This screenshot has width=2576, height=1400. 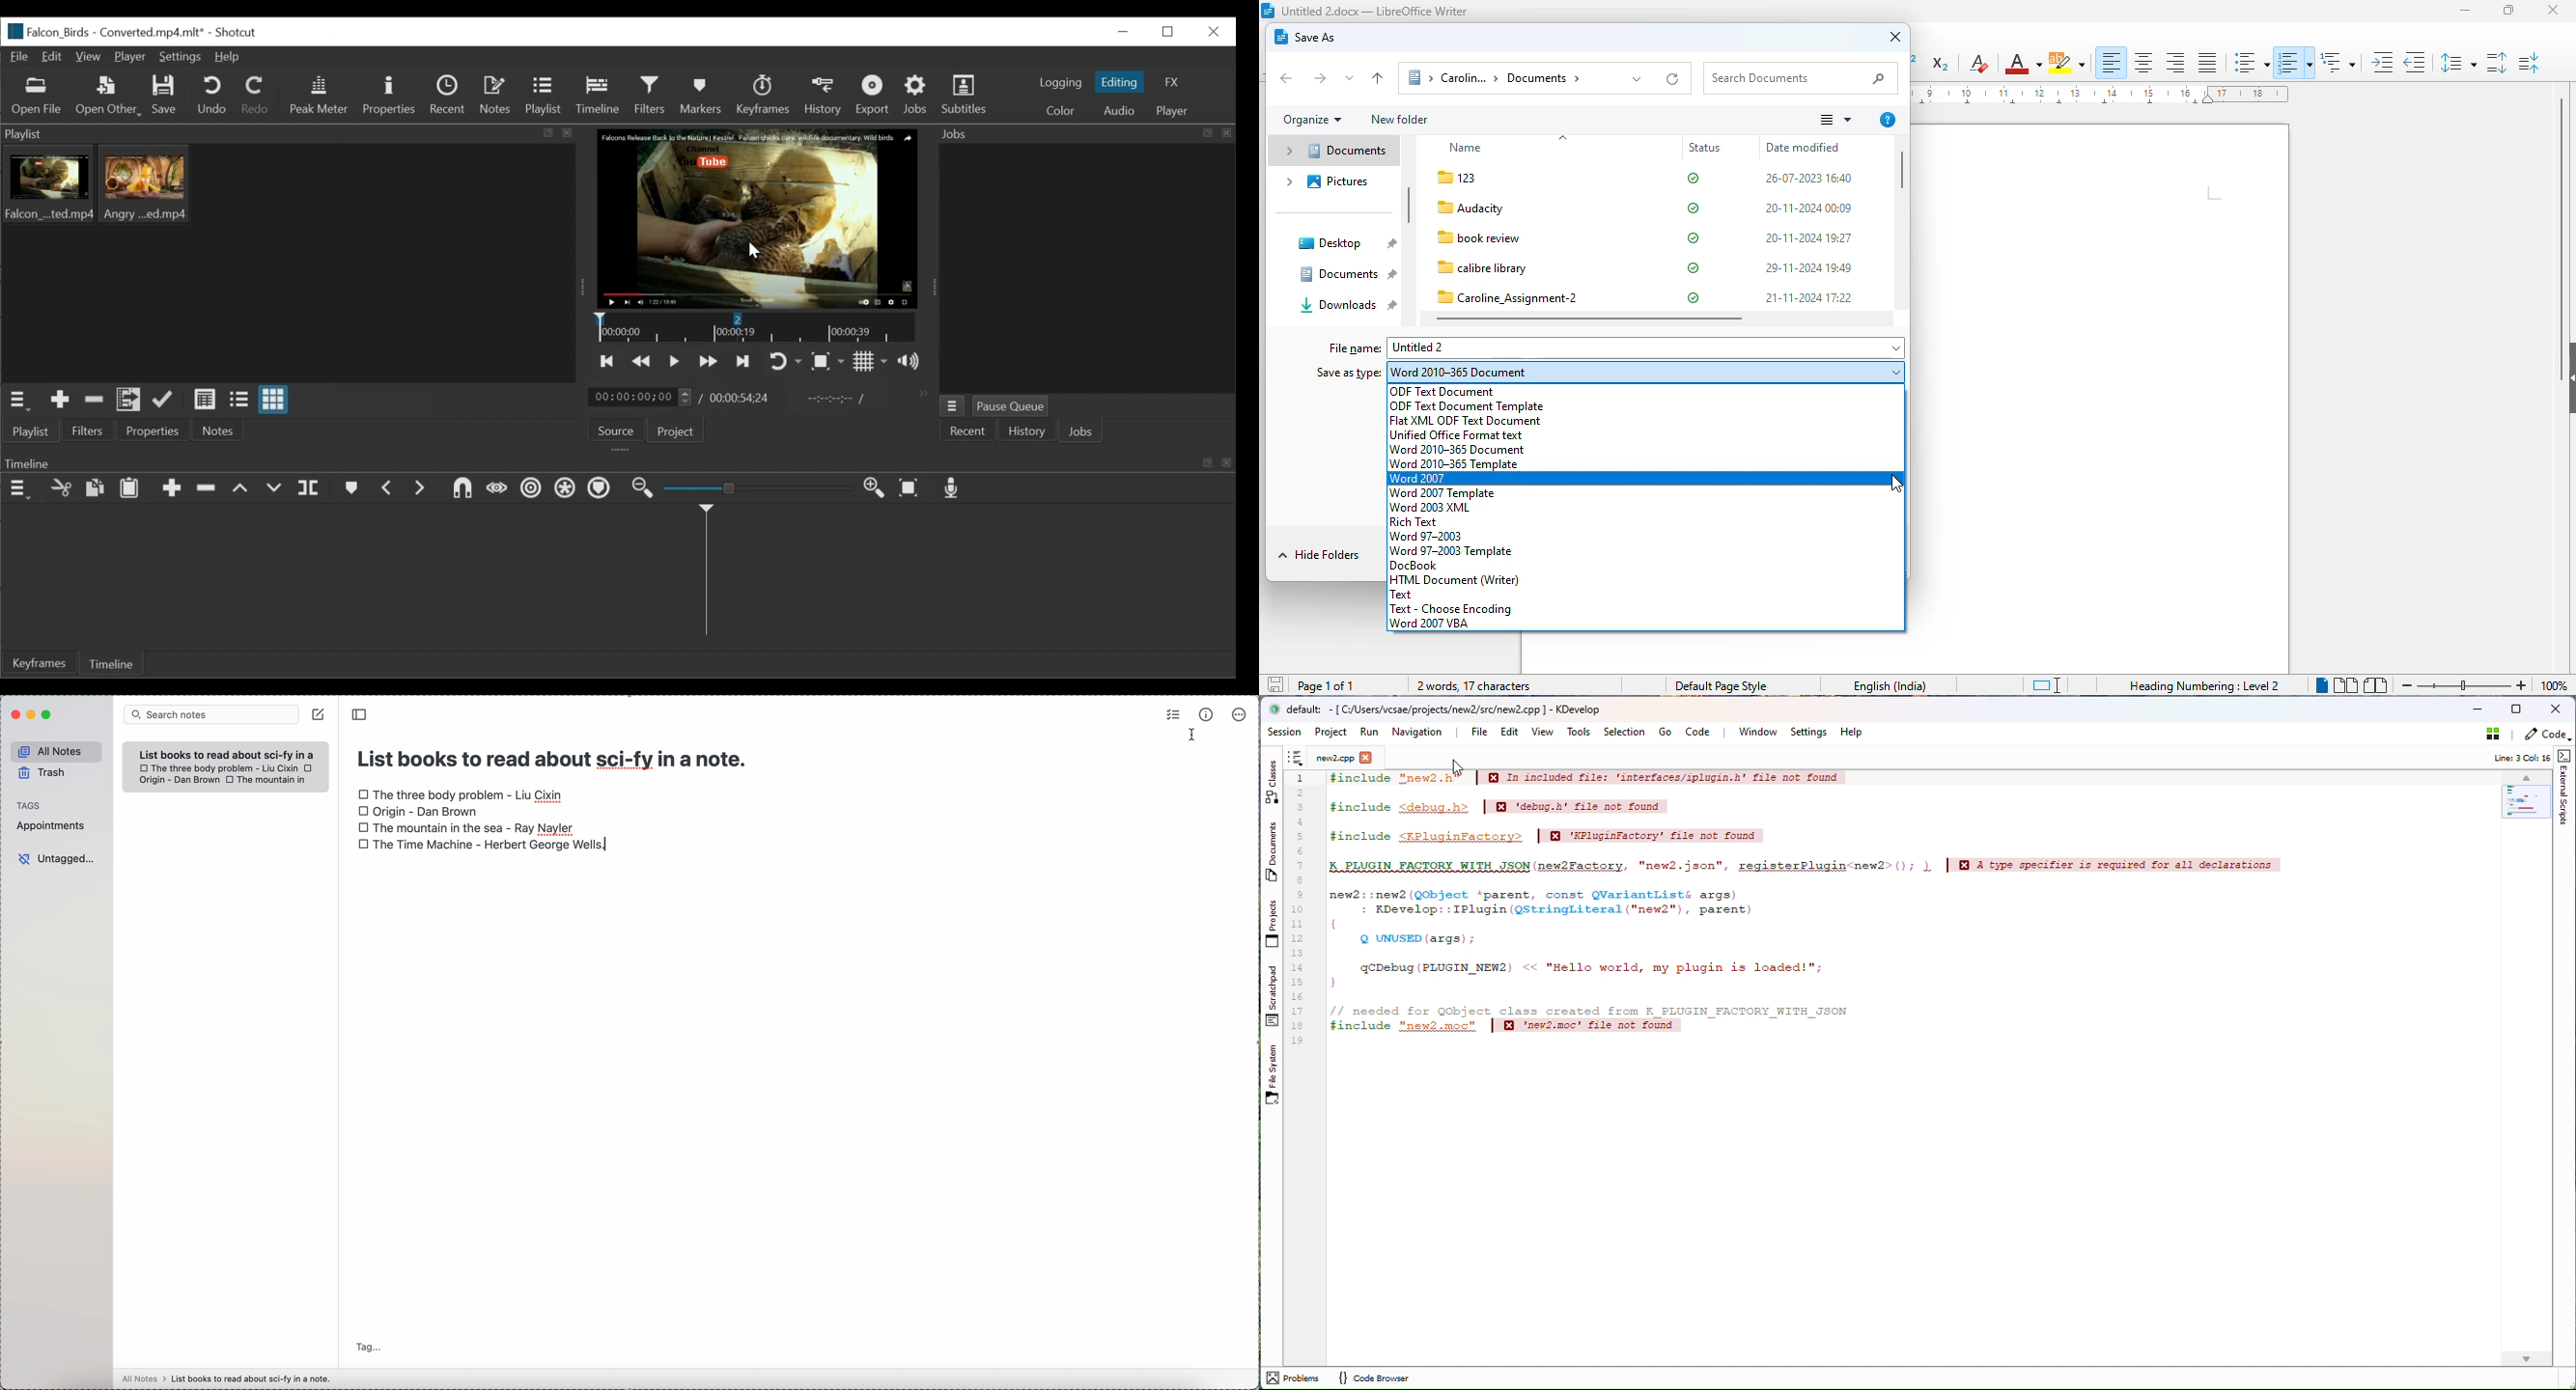 I want to click on checkbox, so click(x=310, y=767).